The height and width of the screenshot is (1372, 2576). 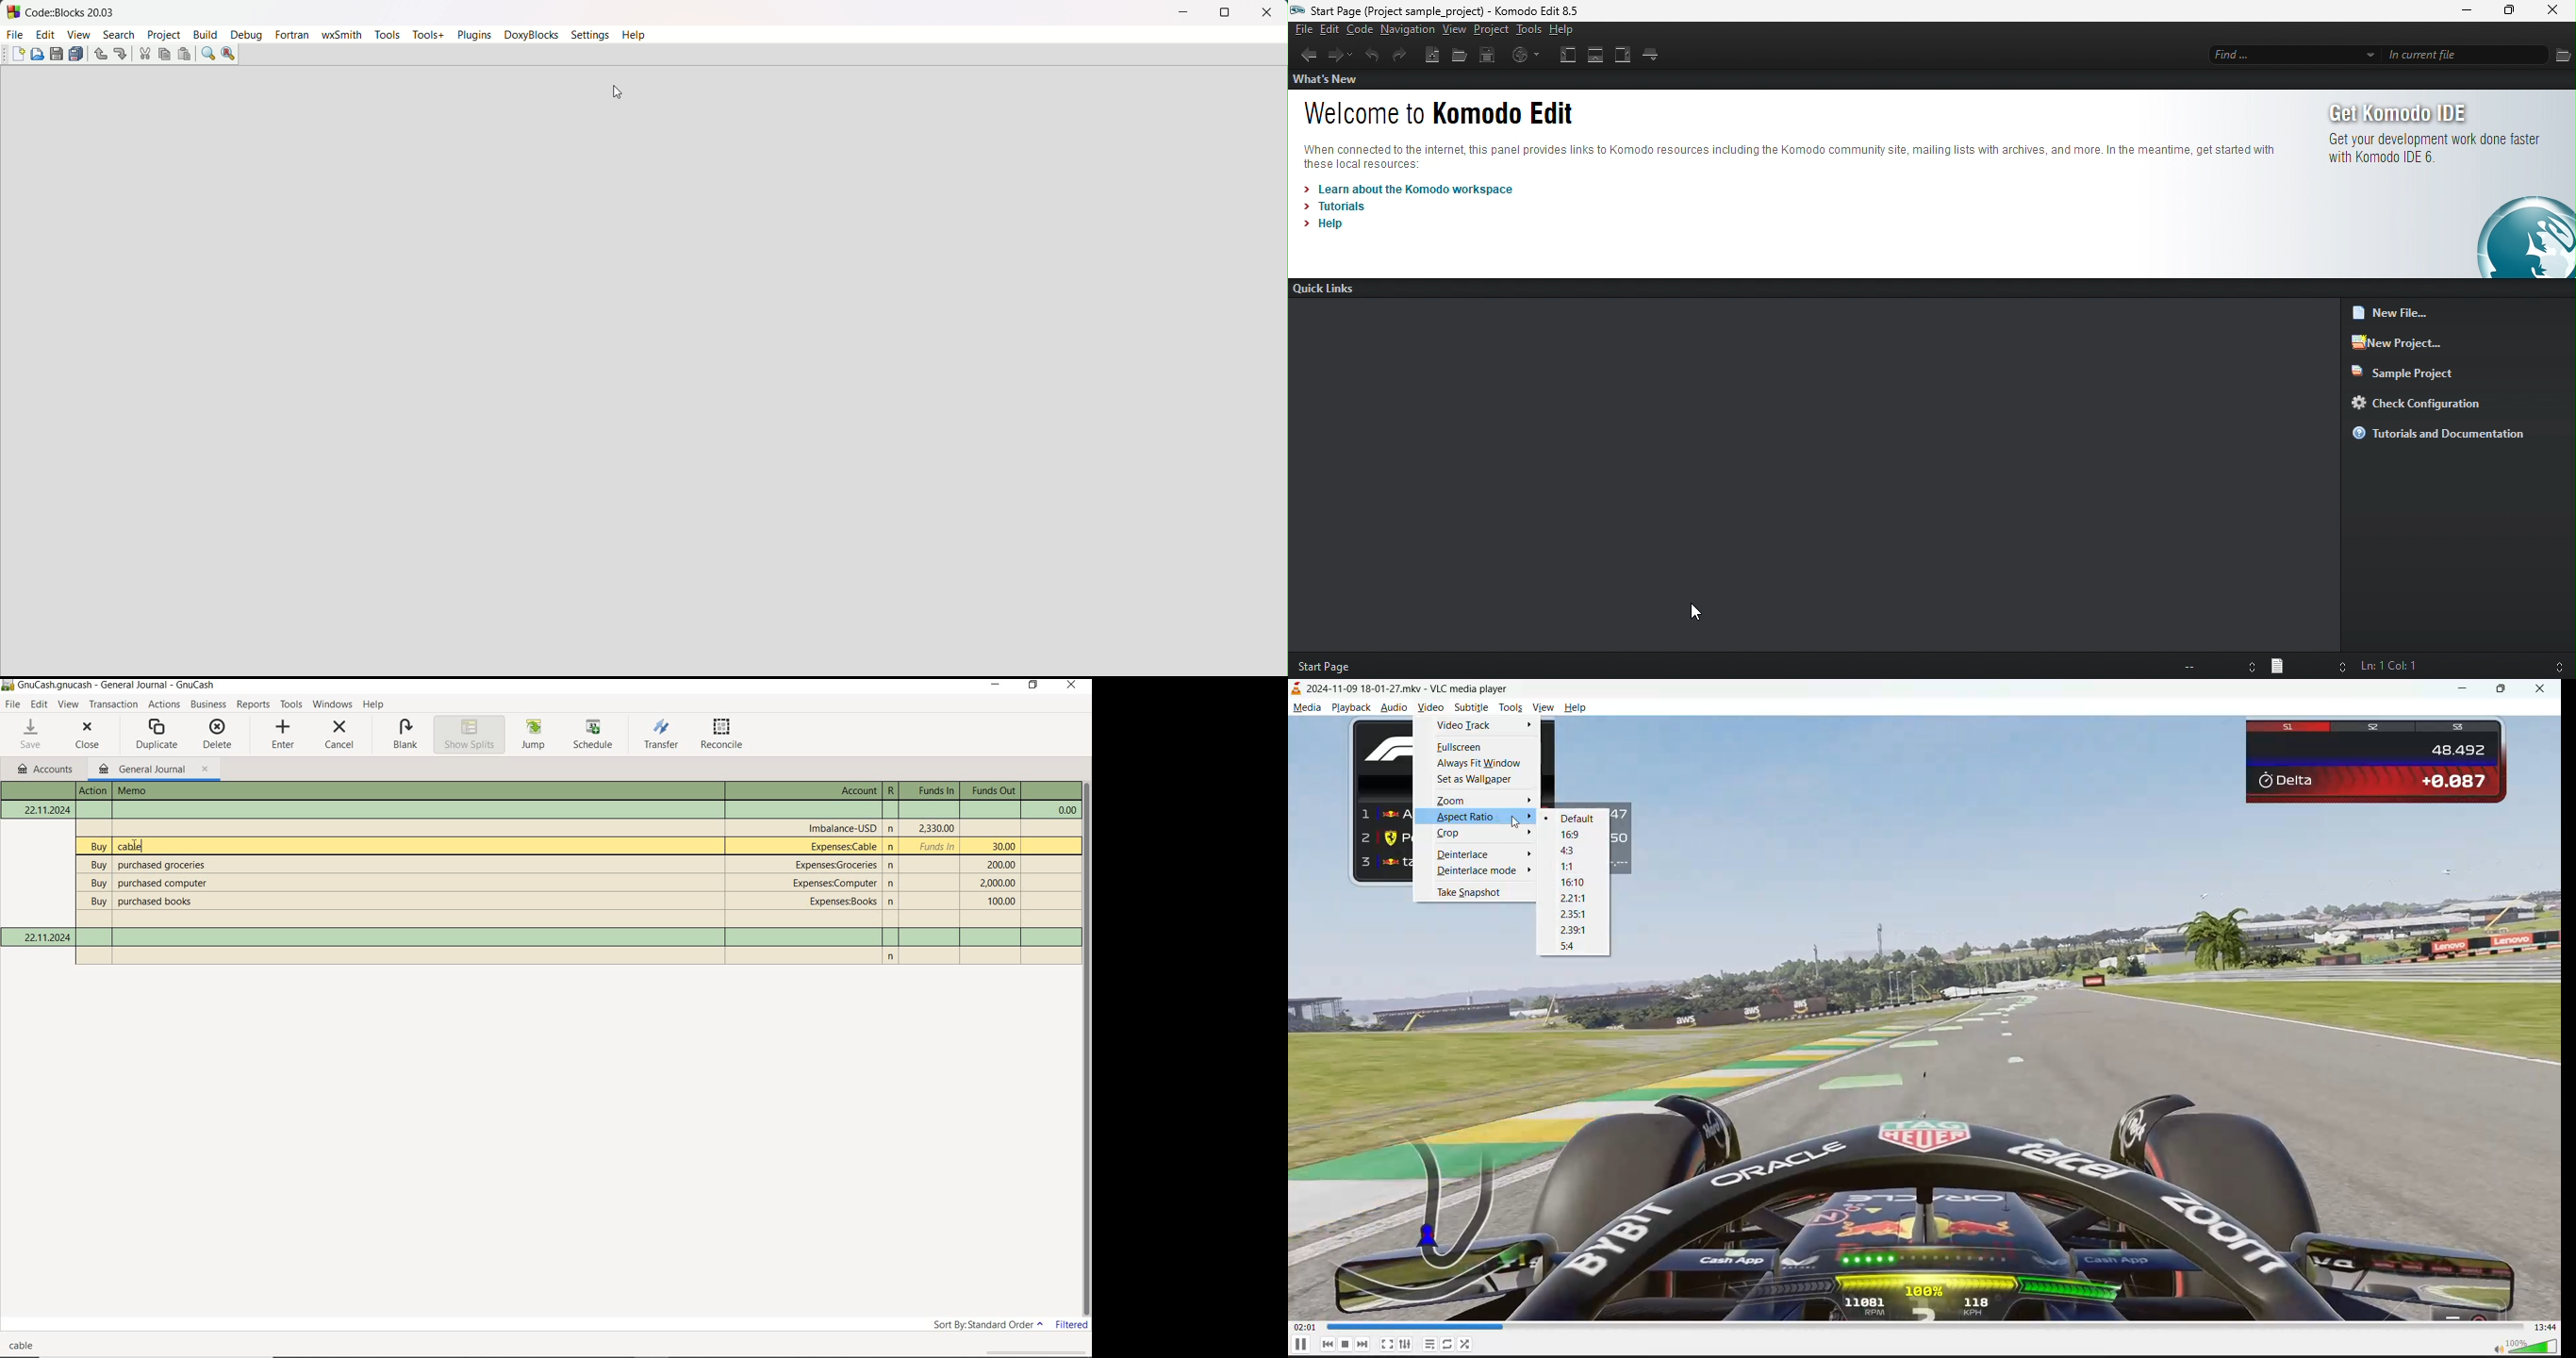 I want to click on general journal, so click(x=153, y=770).